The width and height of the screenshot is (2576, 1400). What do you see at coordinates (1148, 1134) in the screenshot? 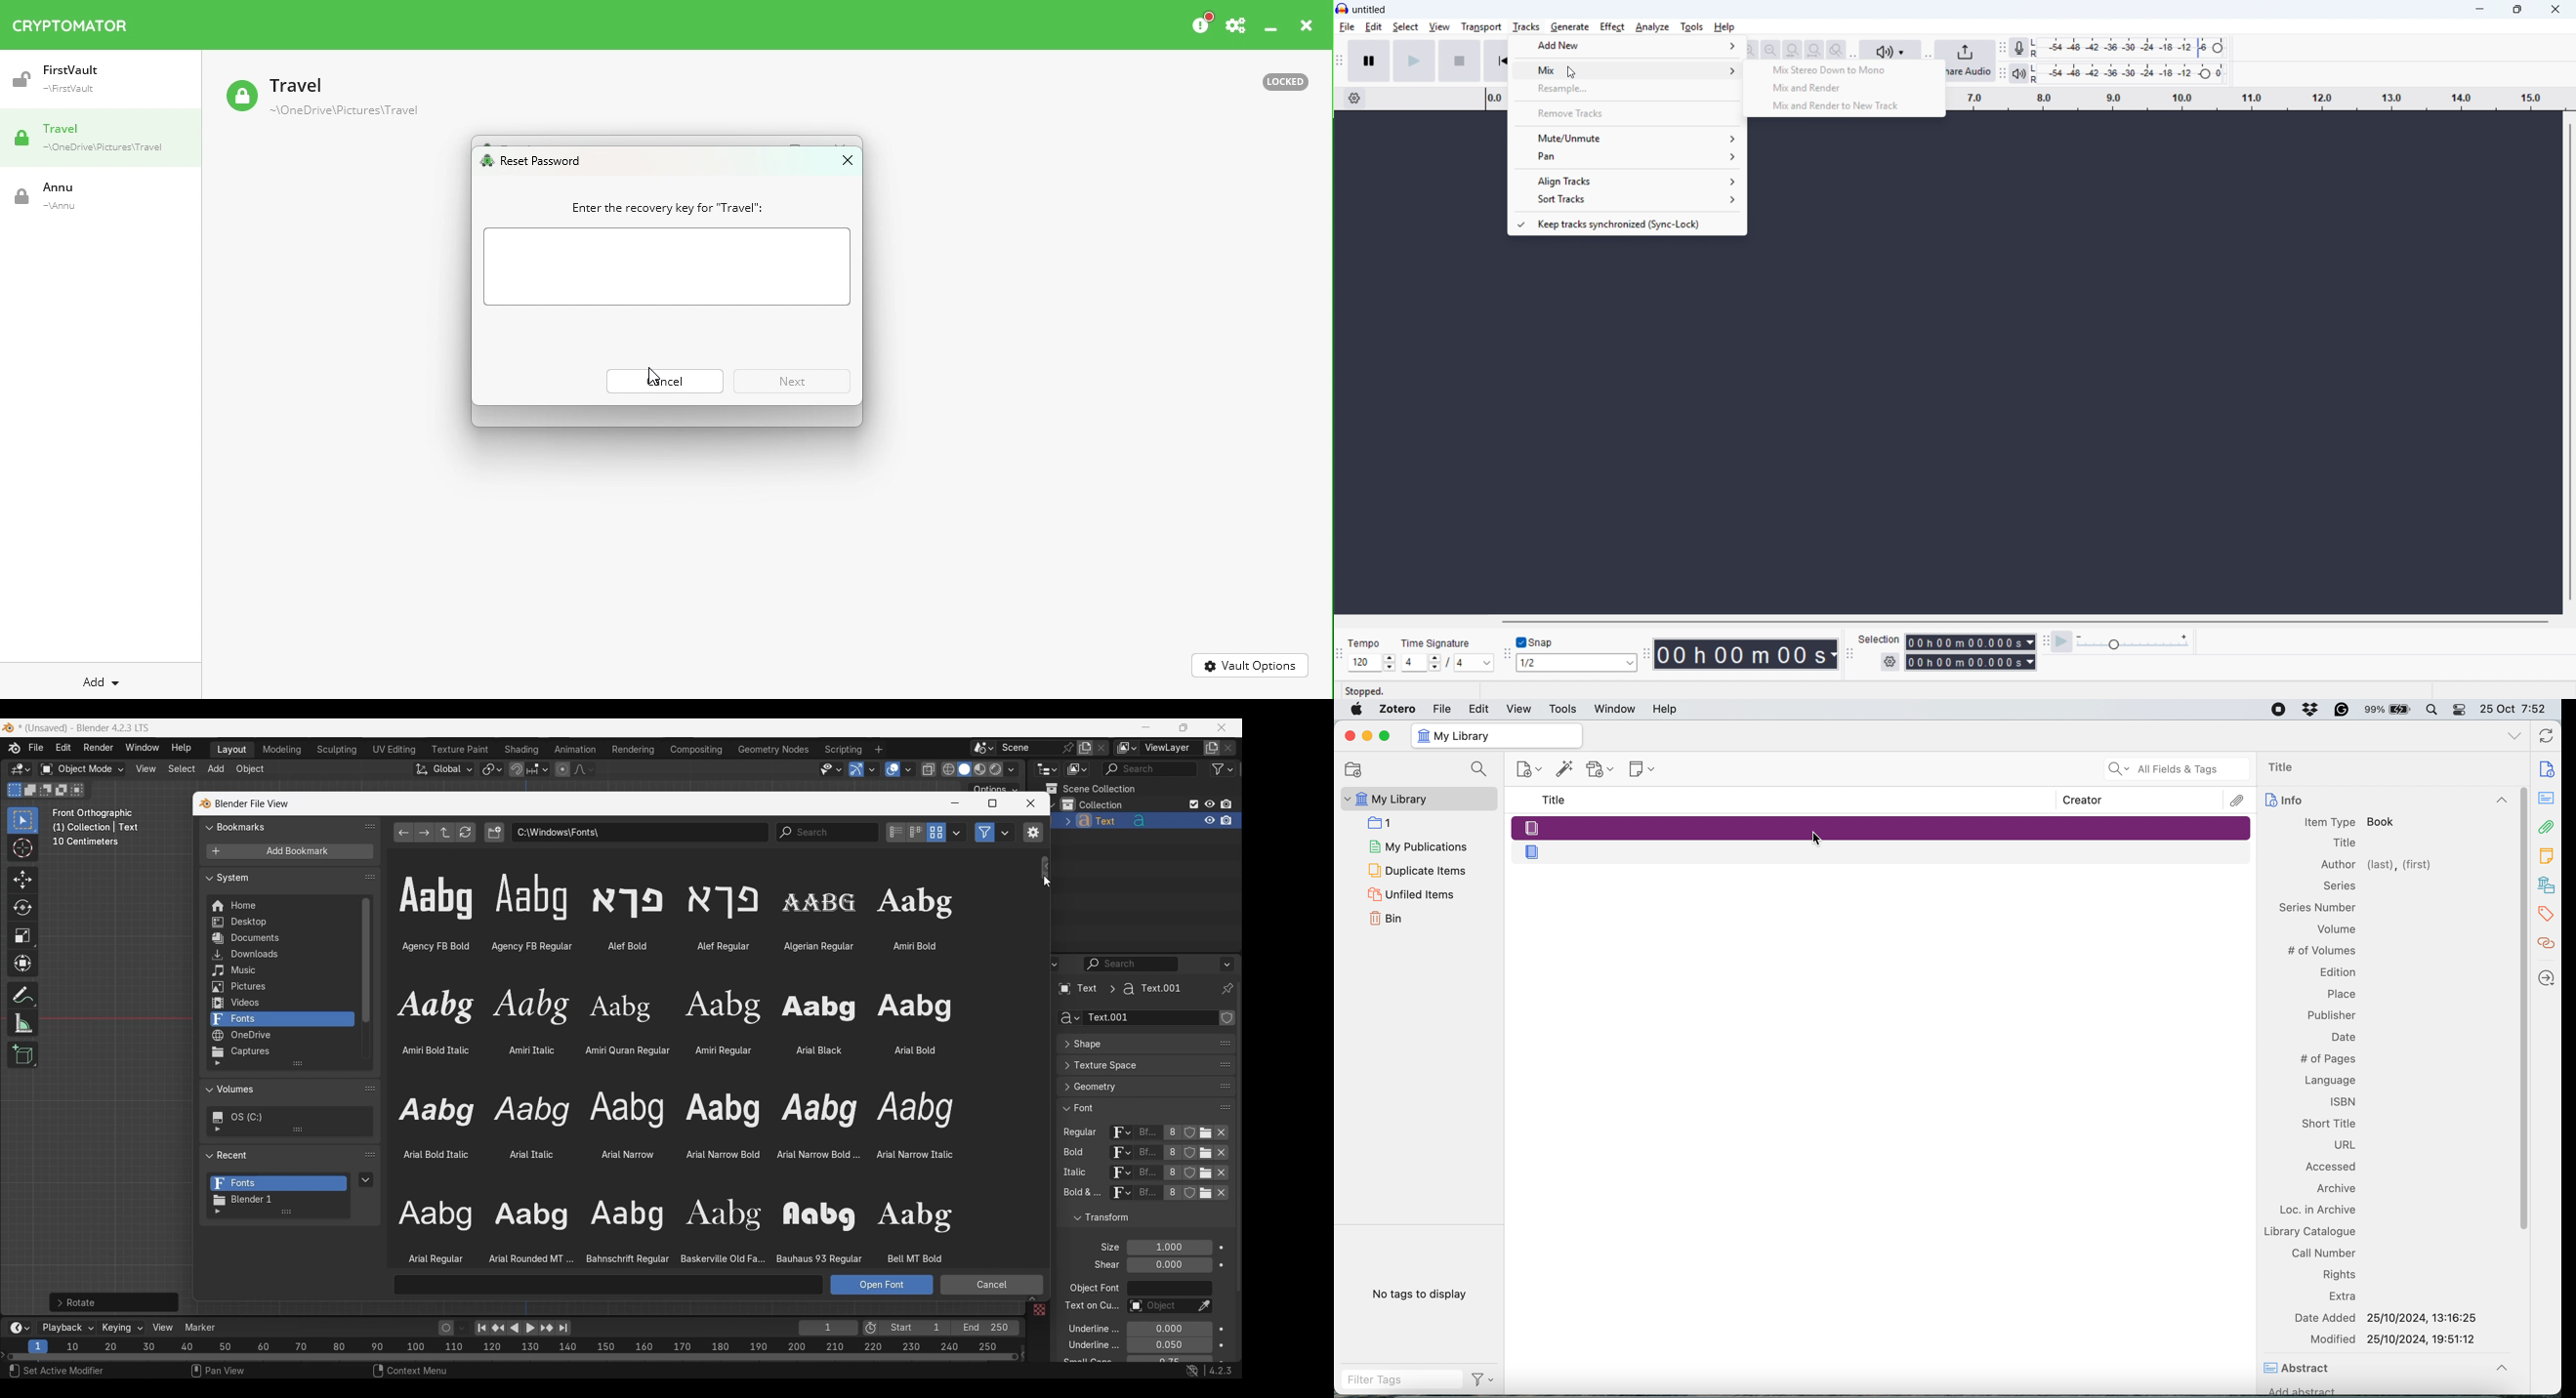
I see `Name of current font of each attribute` at bounding box center [1148, 1134].